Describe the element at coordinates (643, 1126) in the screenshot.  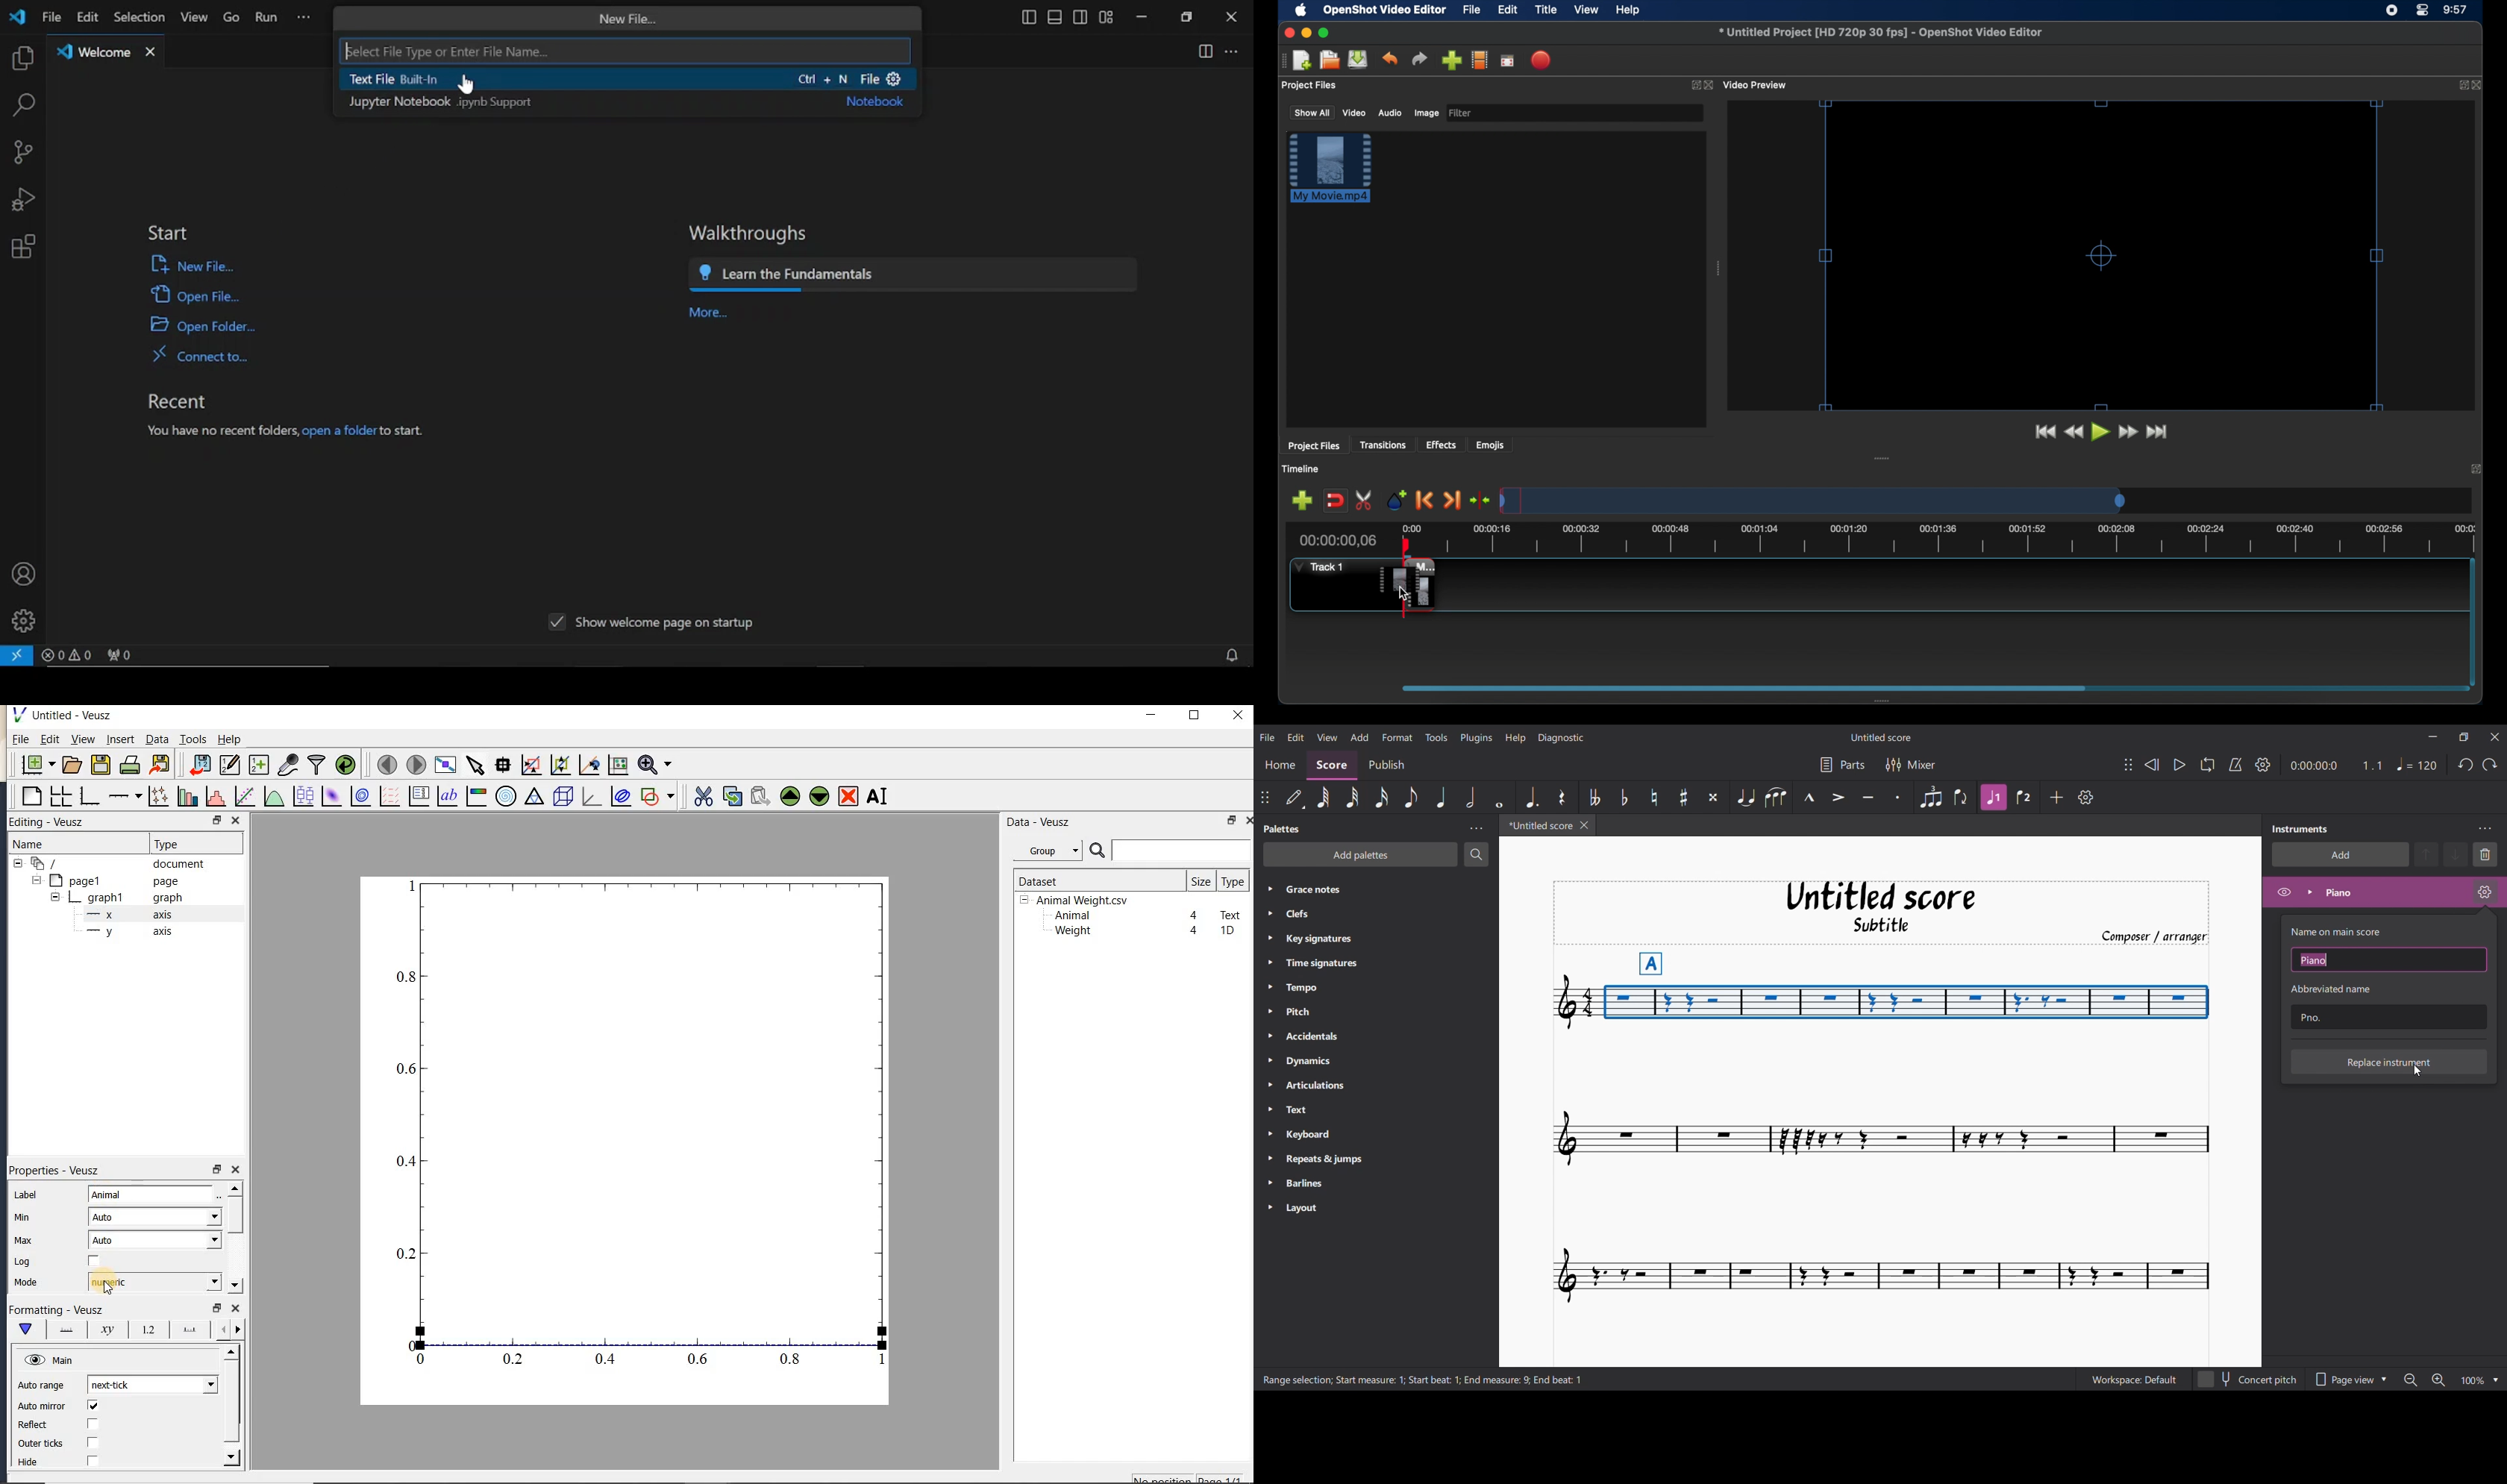
I see `graph` at that location.